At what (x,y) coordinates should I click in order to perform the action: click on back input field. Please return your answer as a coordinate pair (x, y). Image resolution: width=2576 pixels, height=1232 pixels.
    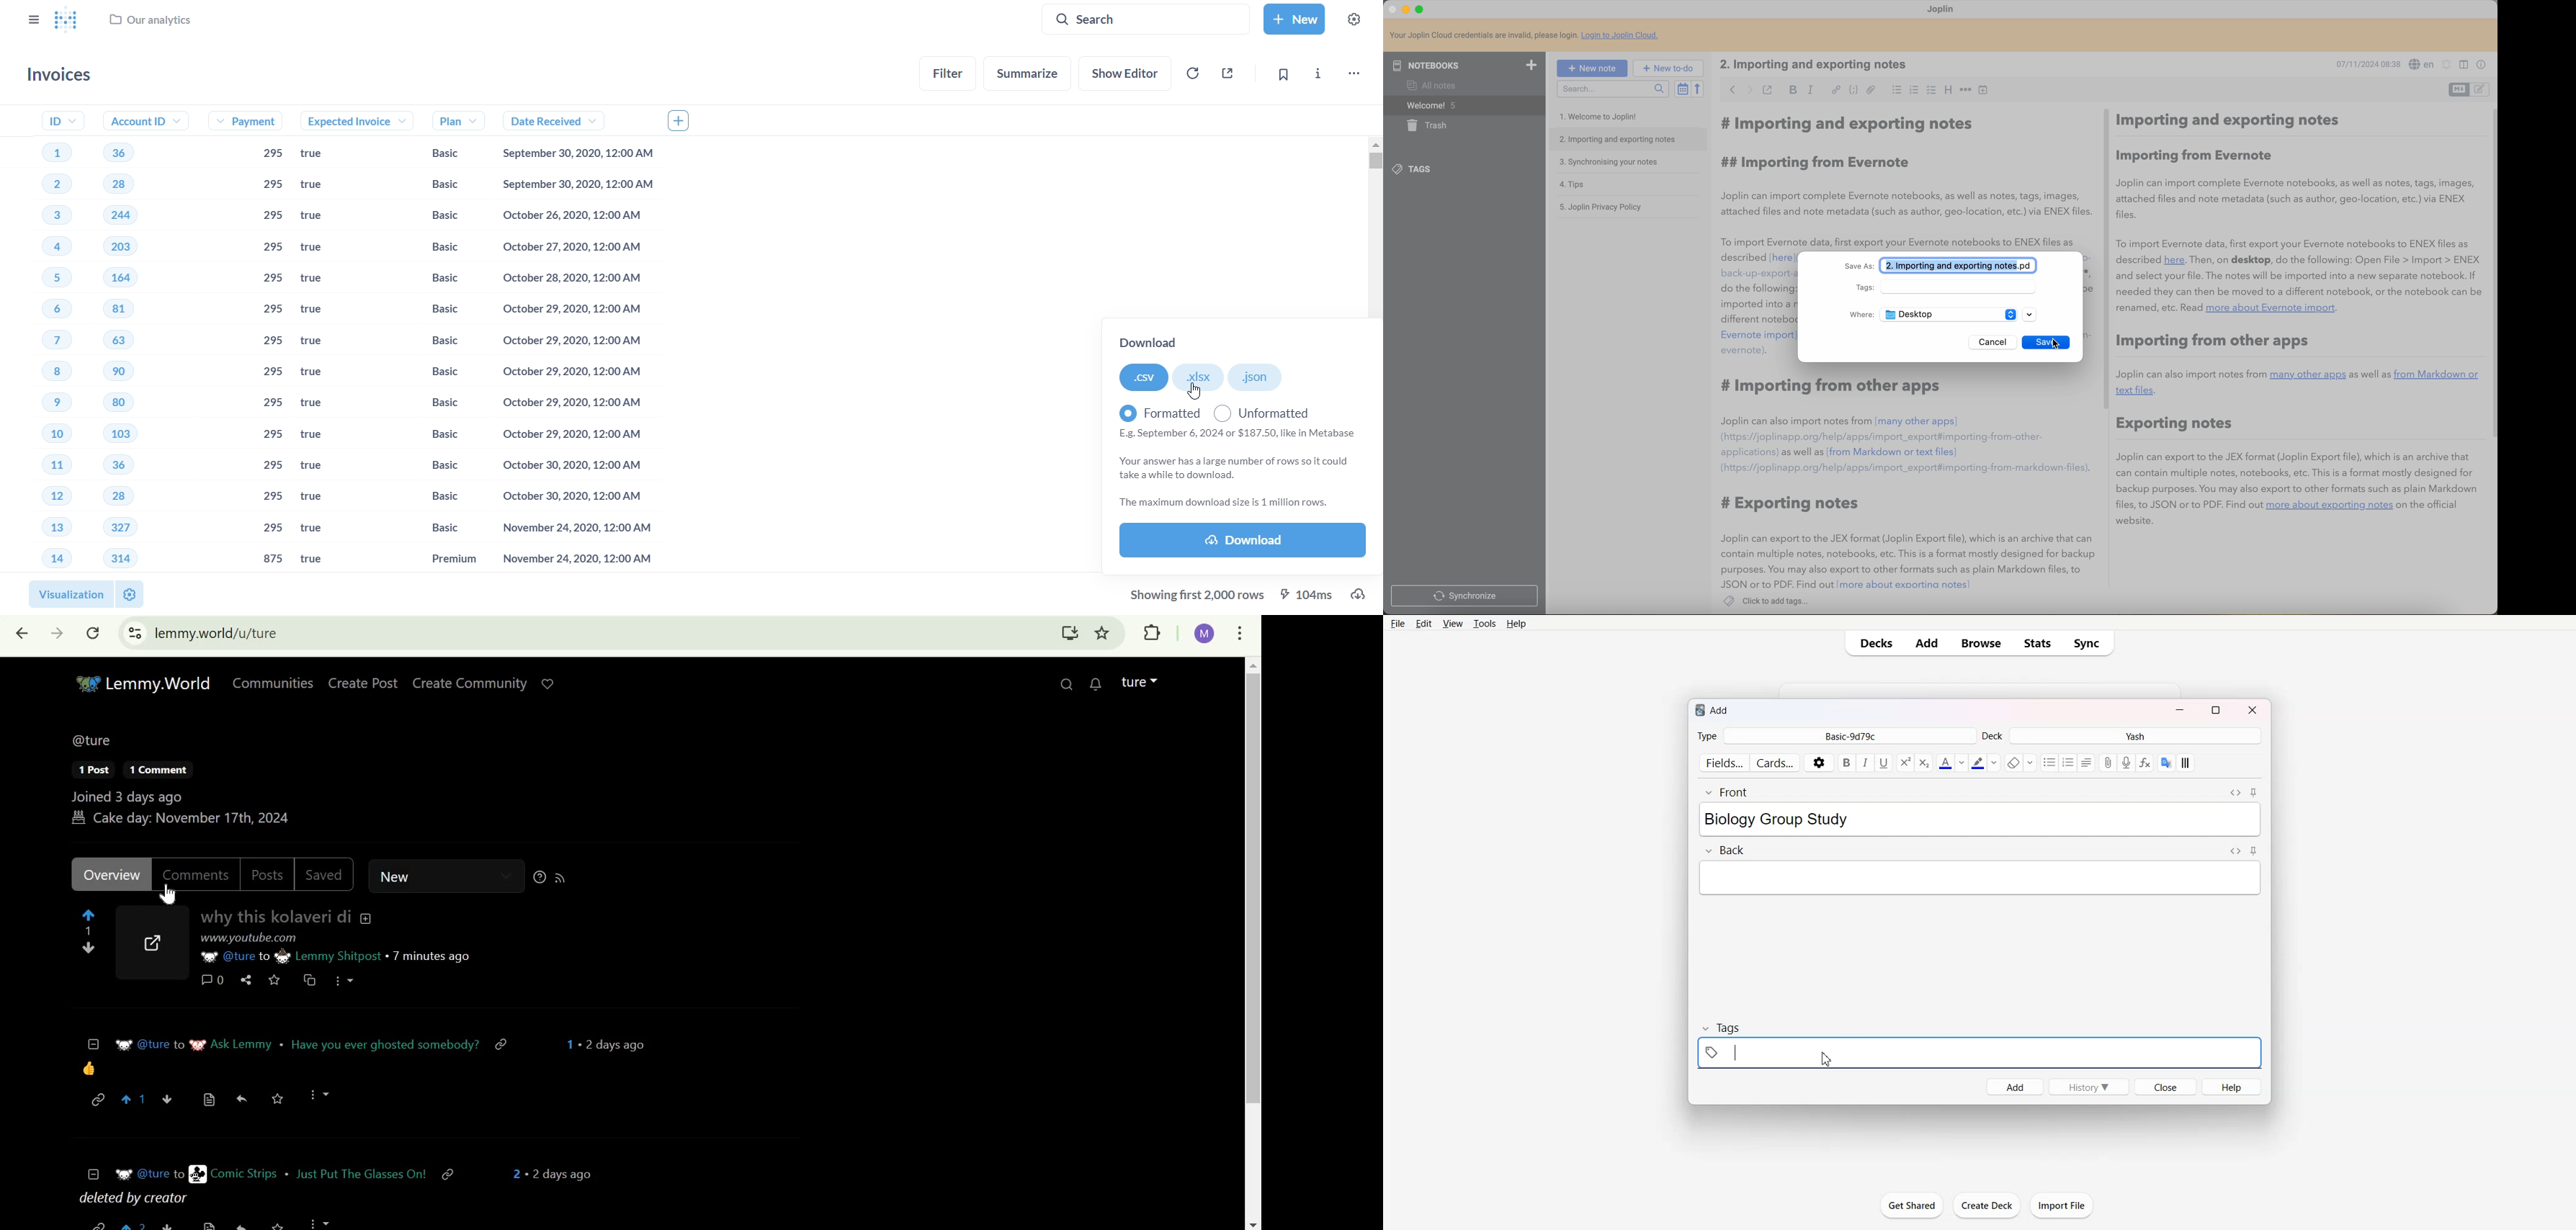
    Looking at the image, I should click on (1980, 878).